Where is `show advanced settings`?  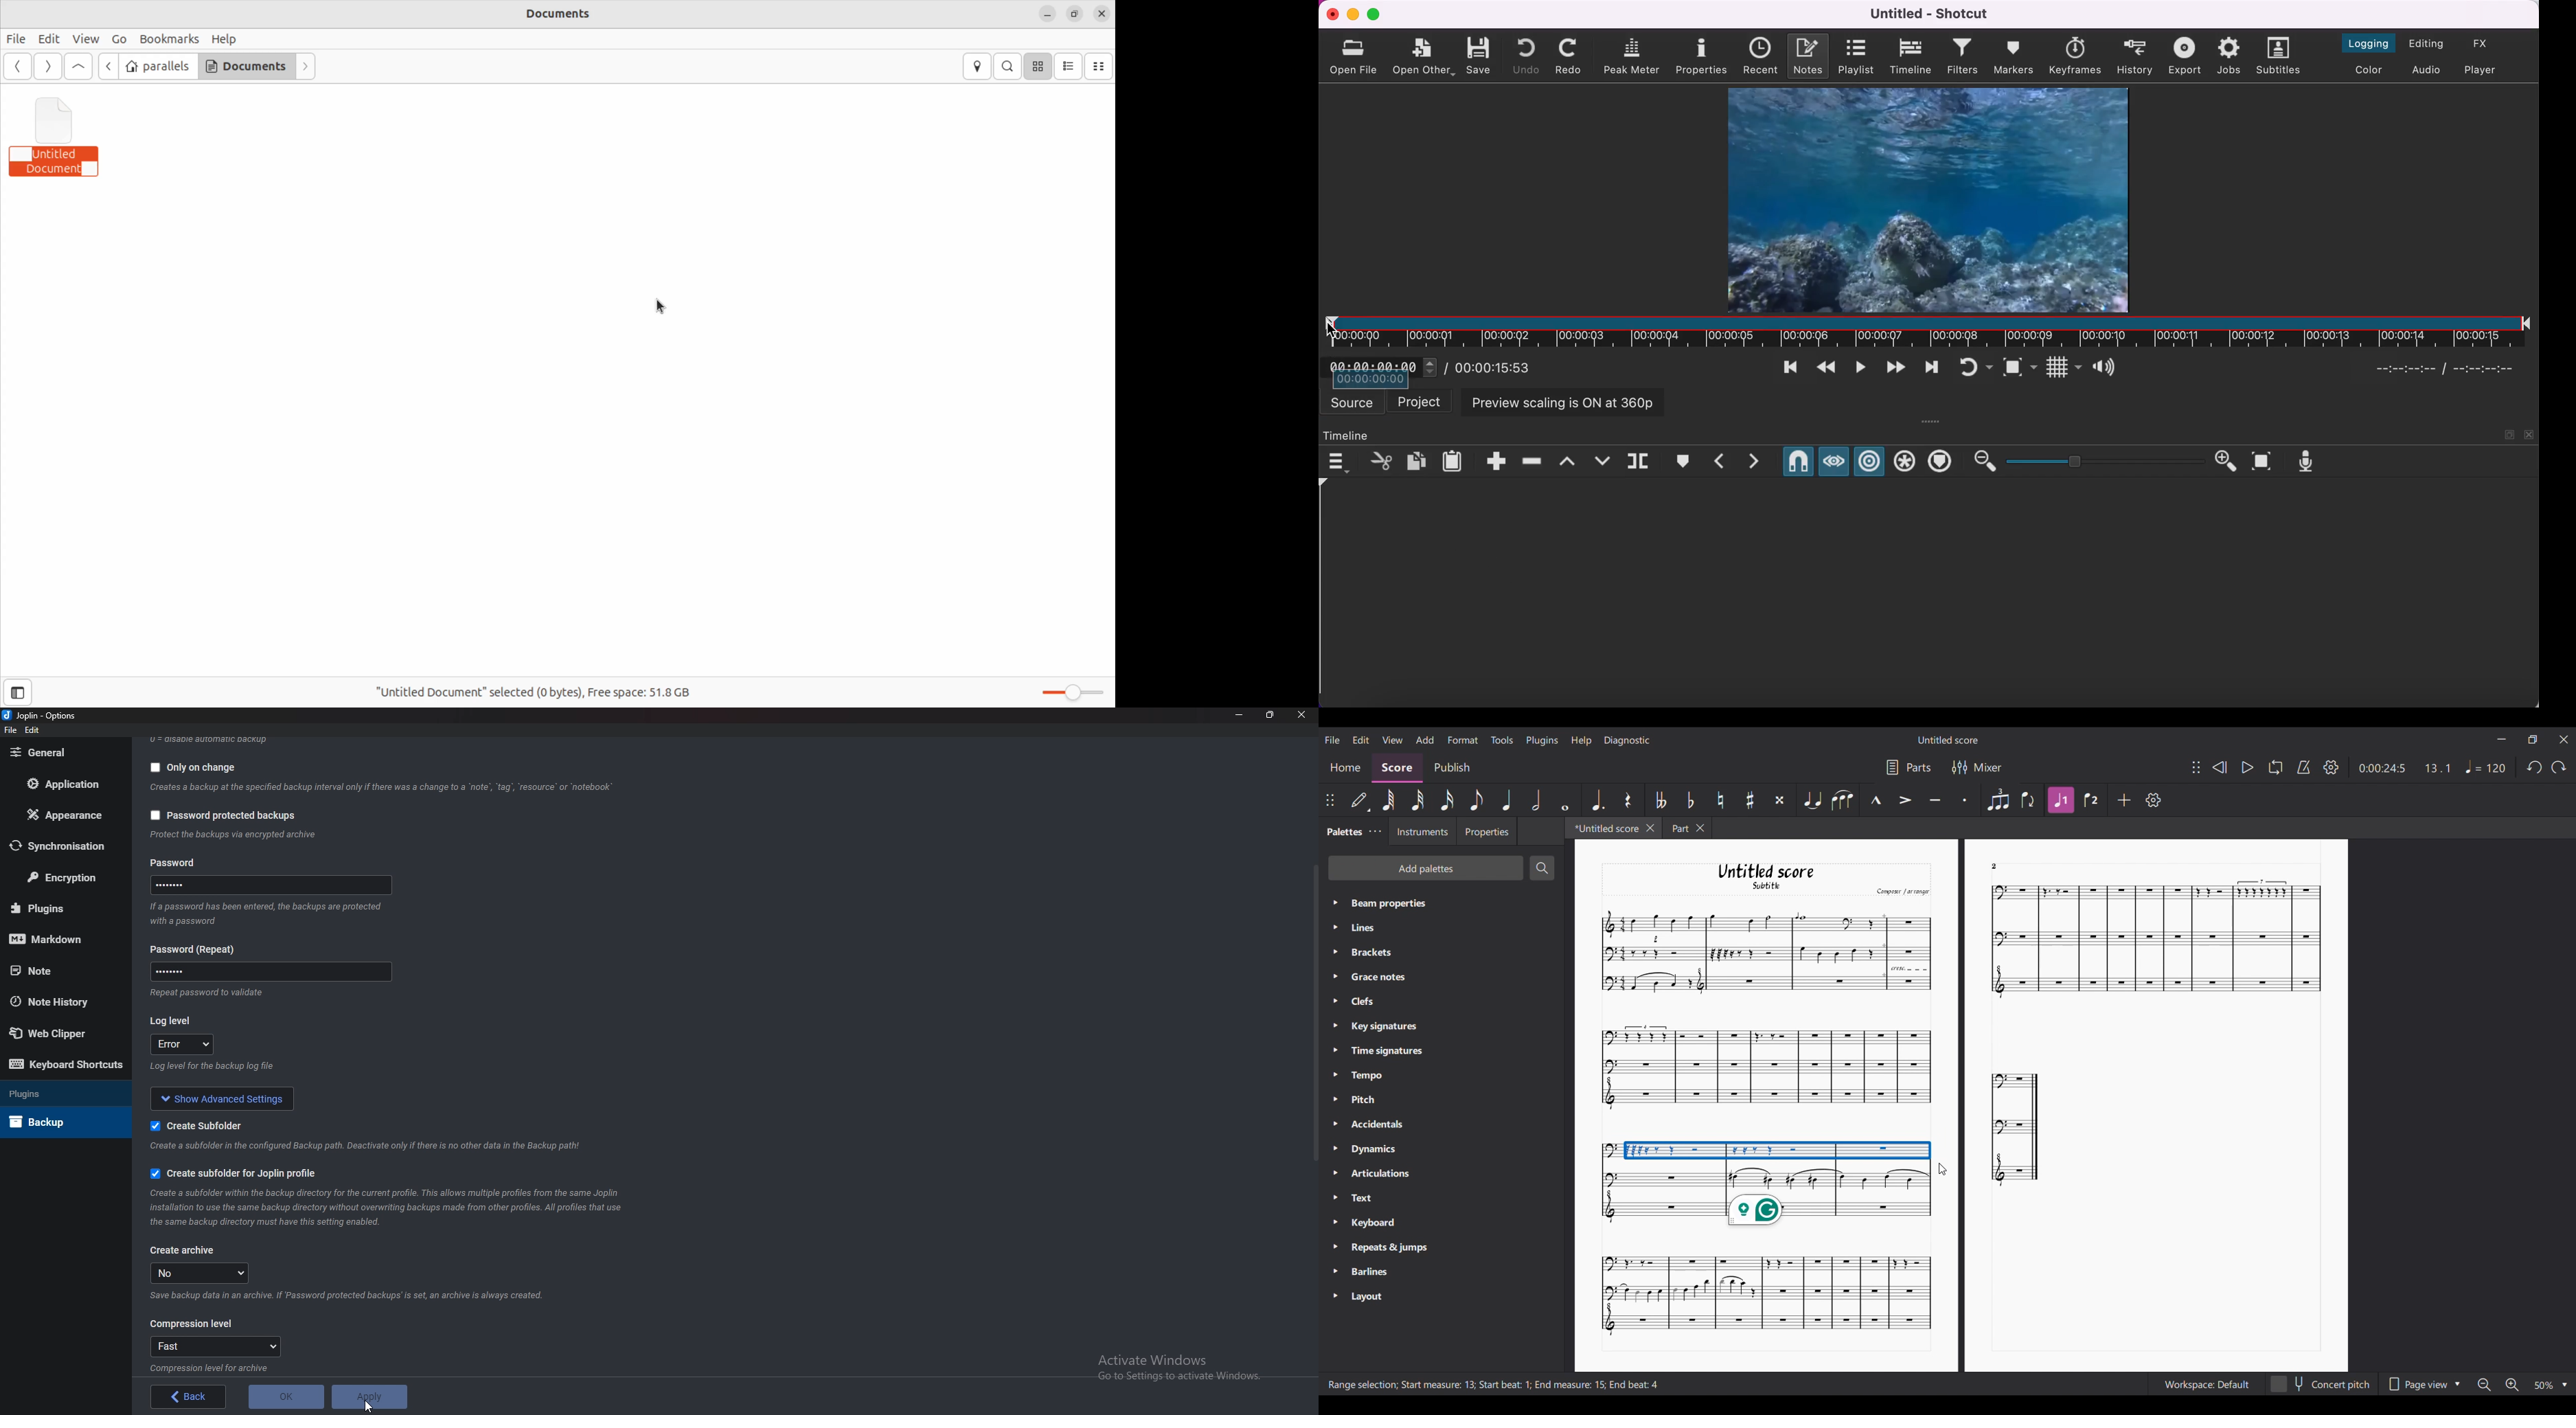 show advanced settings is located at coordinates (223, 1099).